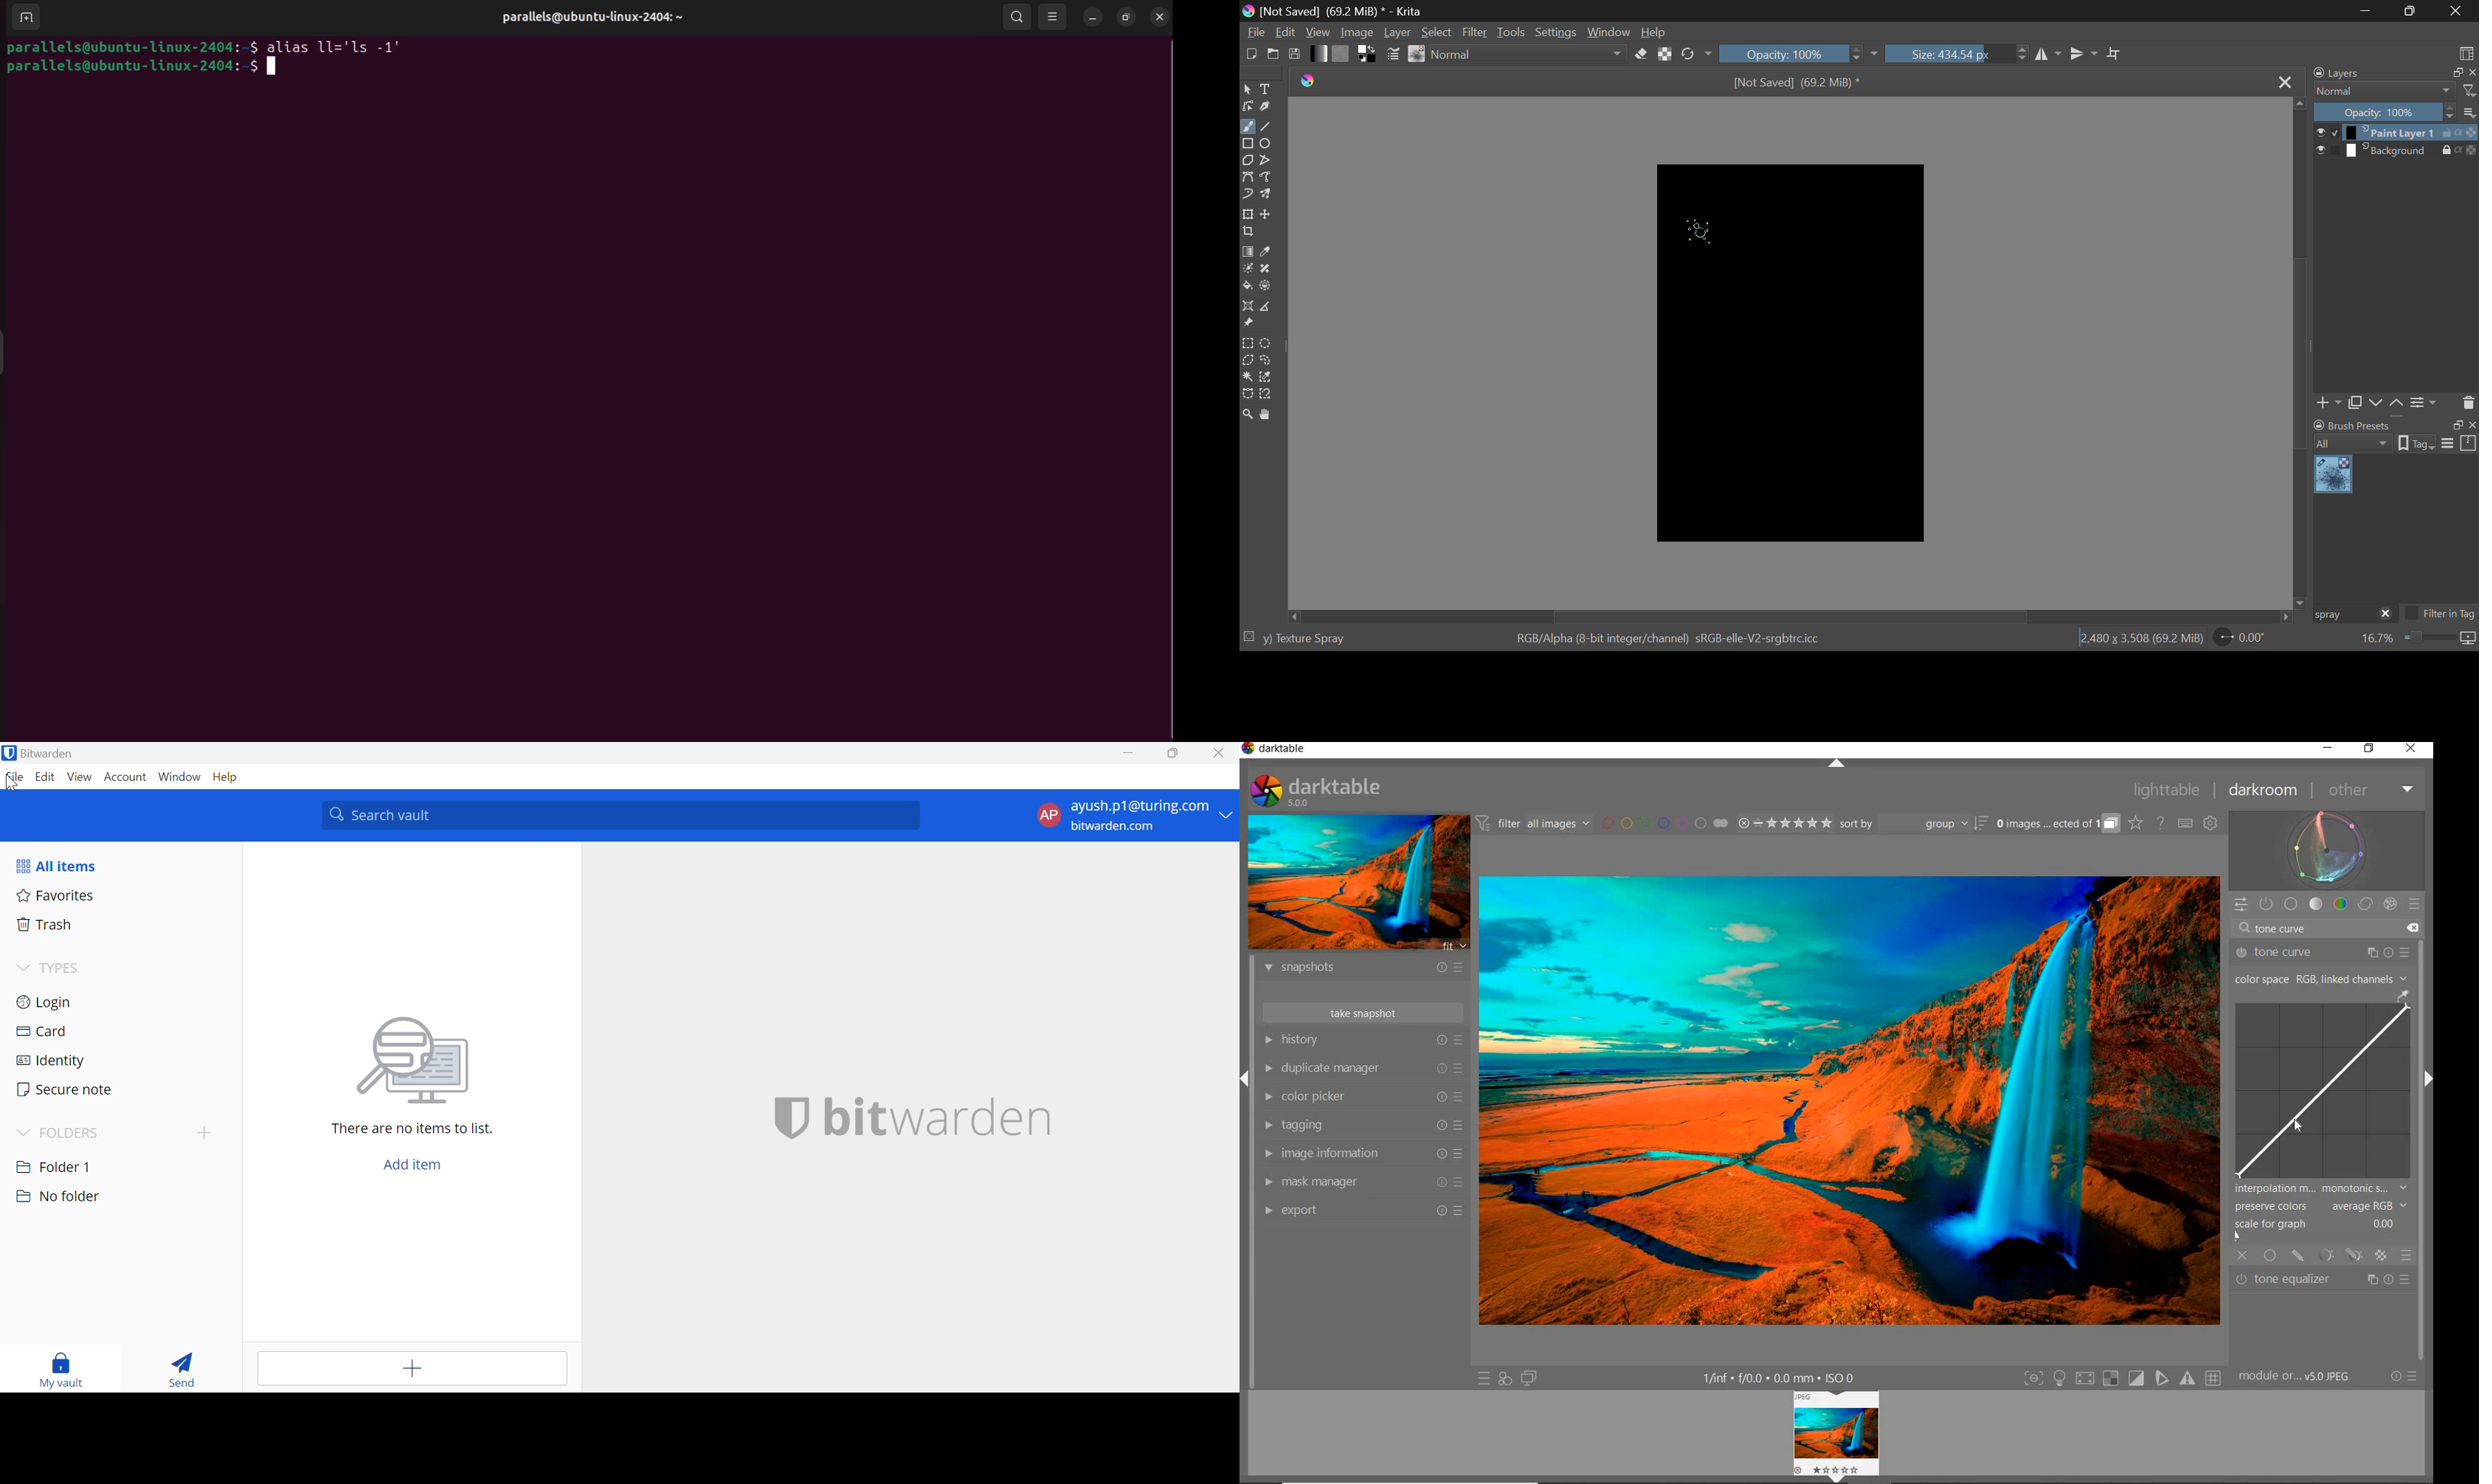  What do you see at coordinates (1247, 176) in the screenshot?
I see `Bezier Curve` at bounding box center [1247, 176].